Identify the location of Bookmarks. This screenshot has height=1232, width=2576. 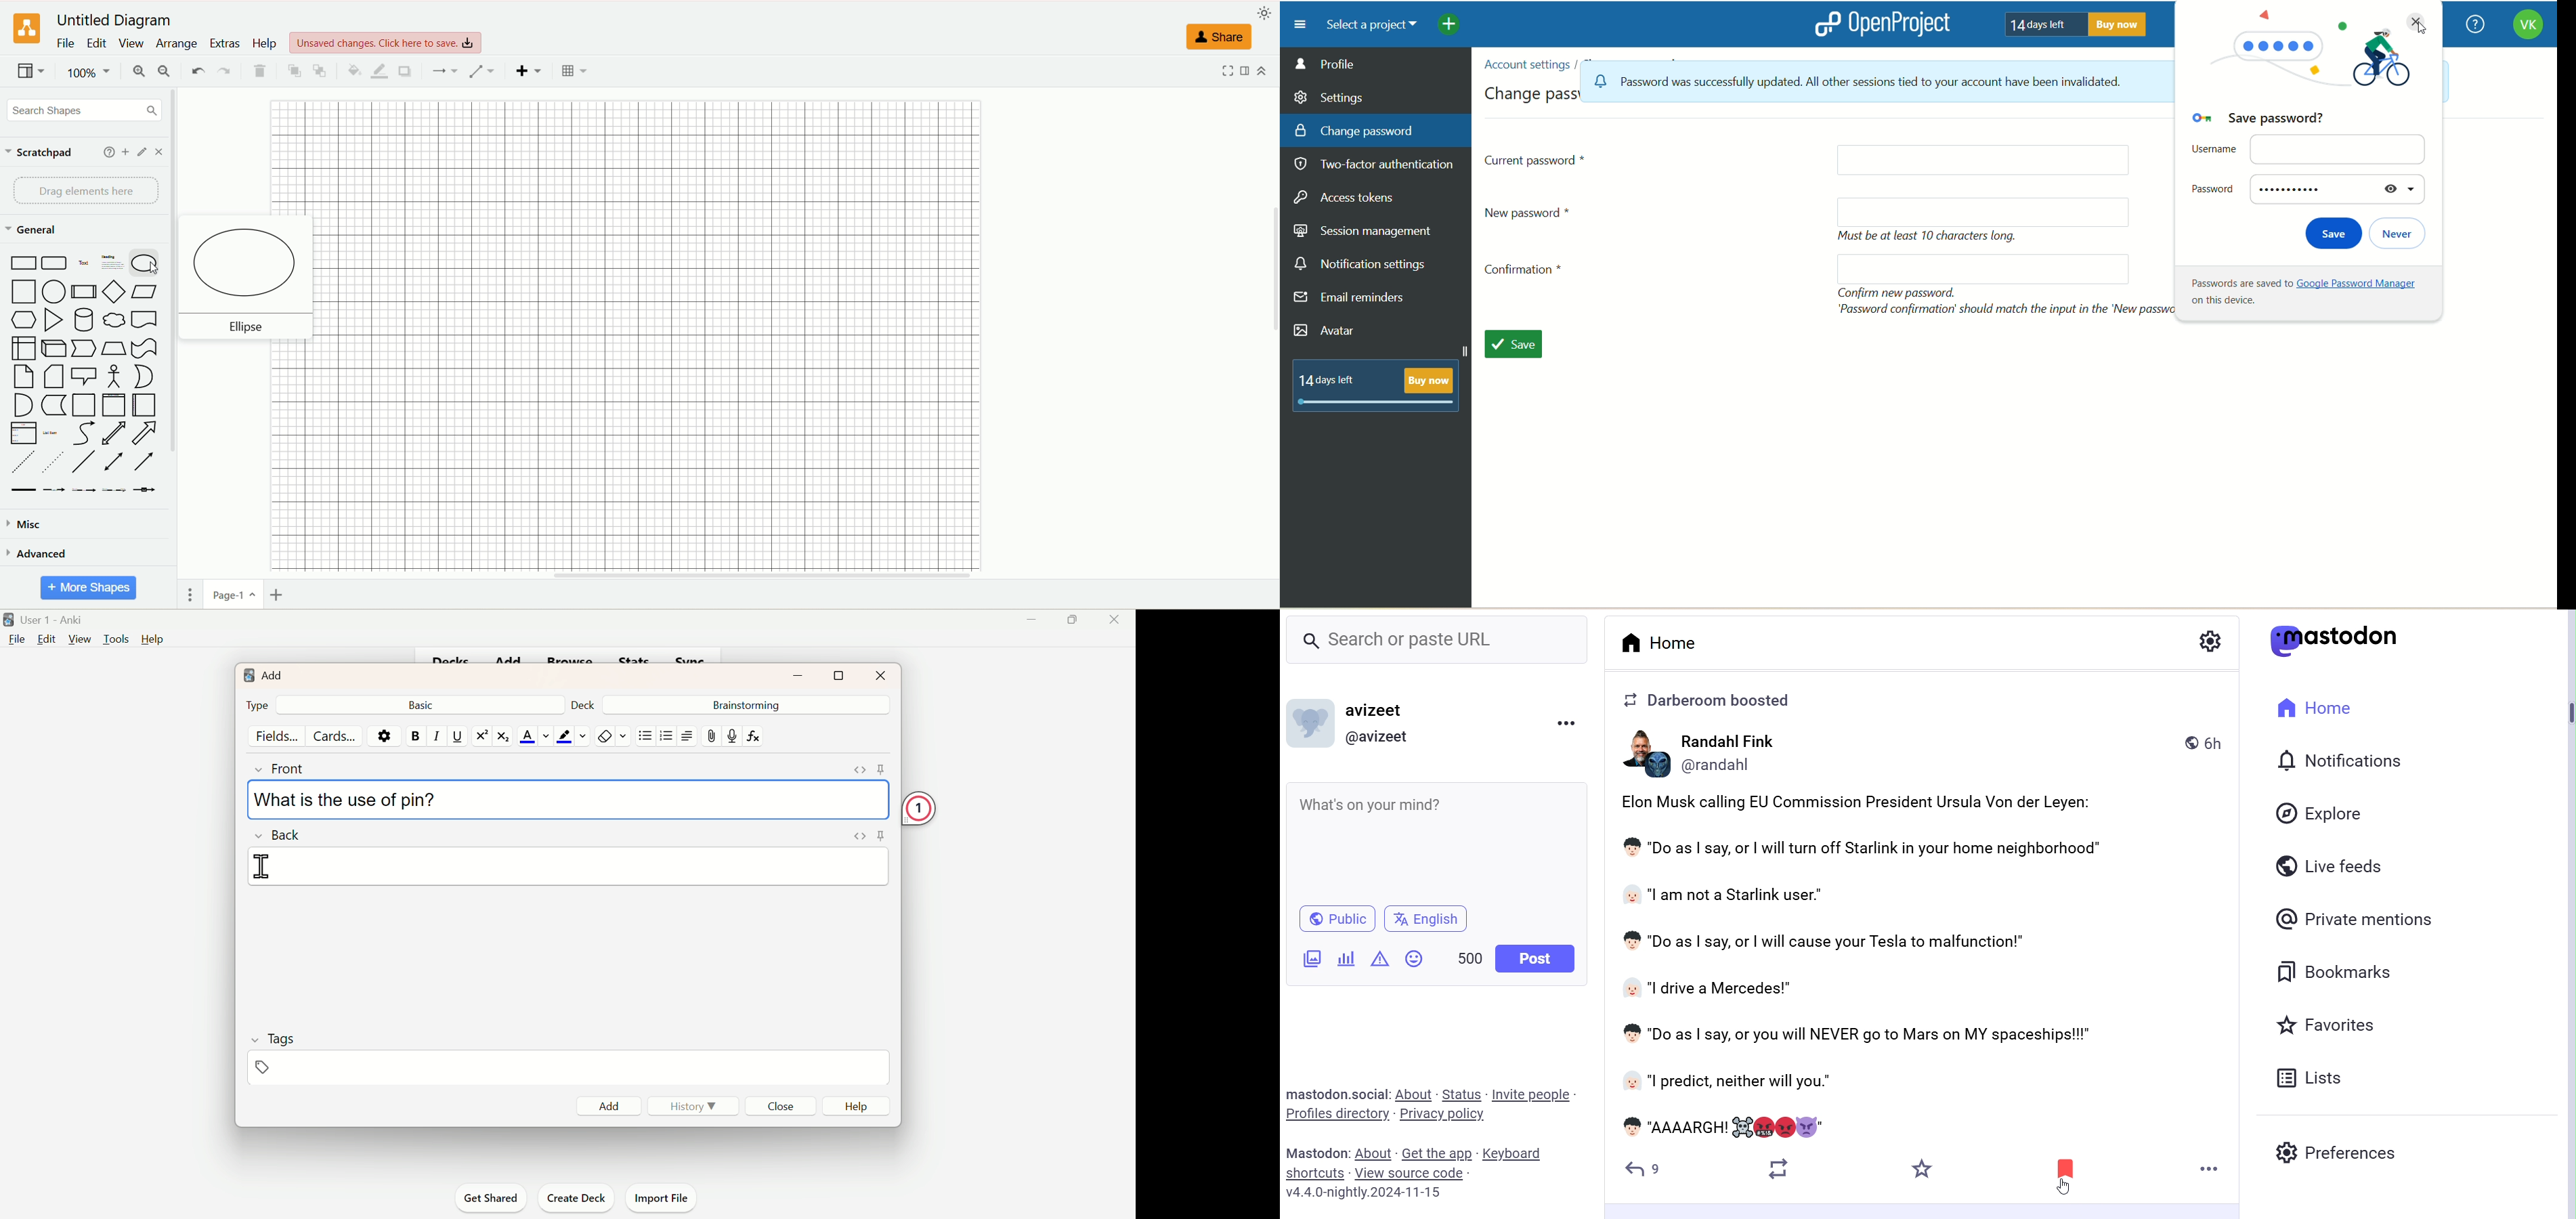
(2334, 970).